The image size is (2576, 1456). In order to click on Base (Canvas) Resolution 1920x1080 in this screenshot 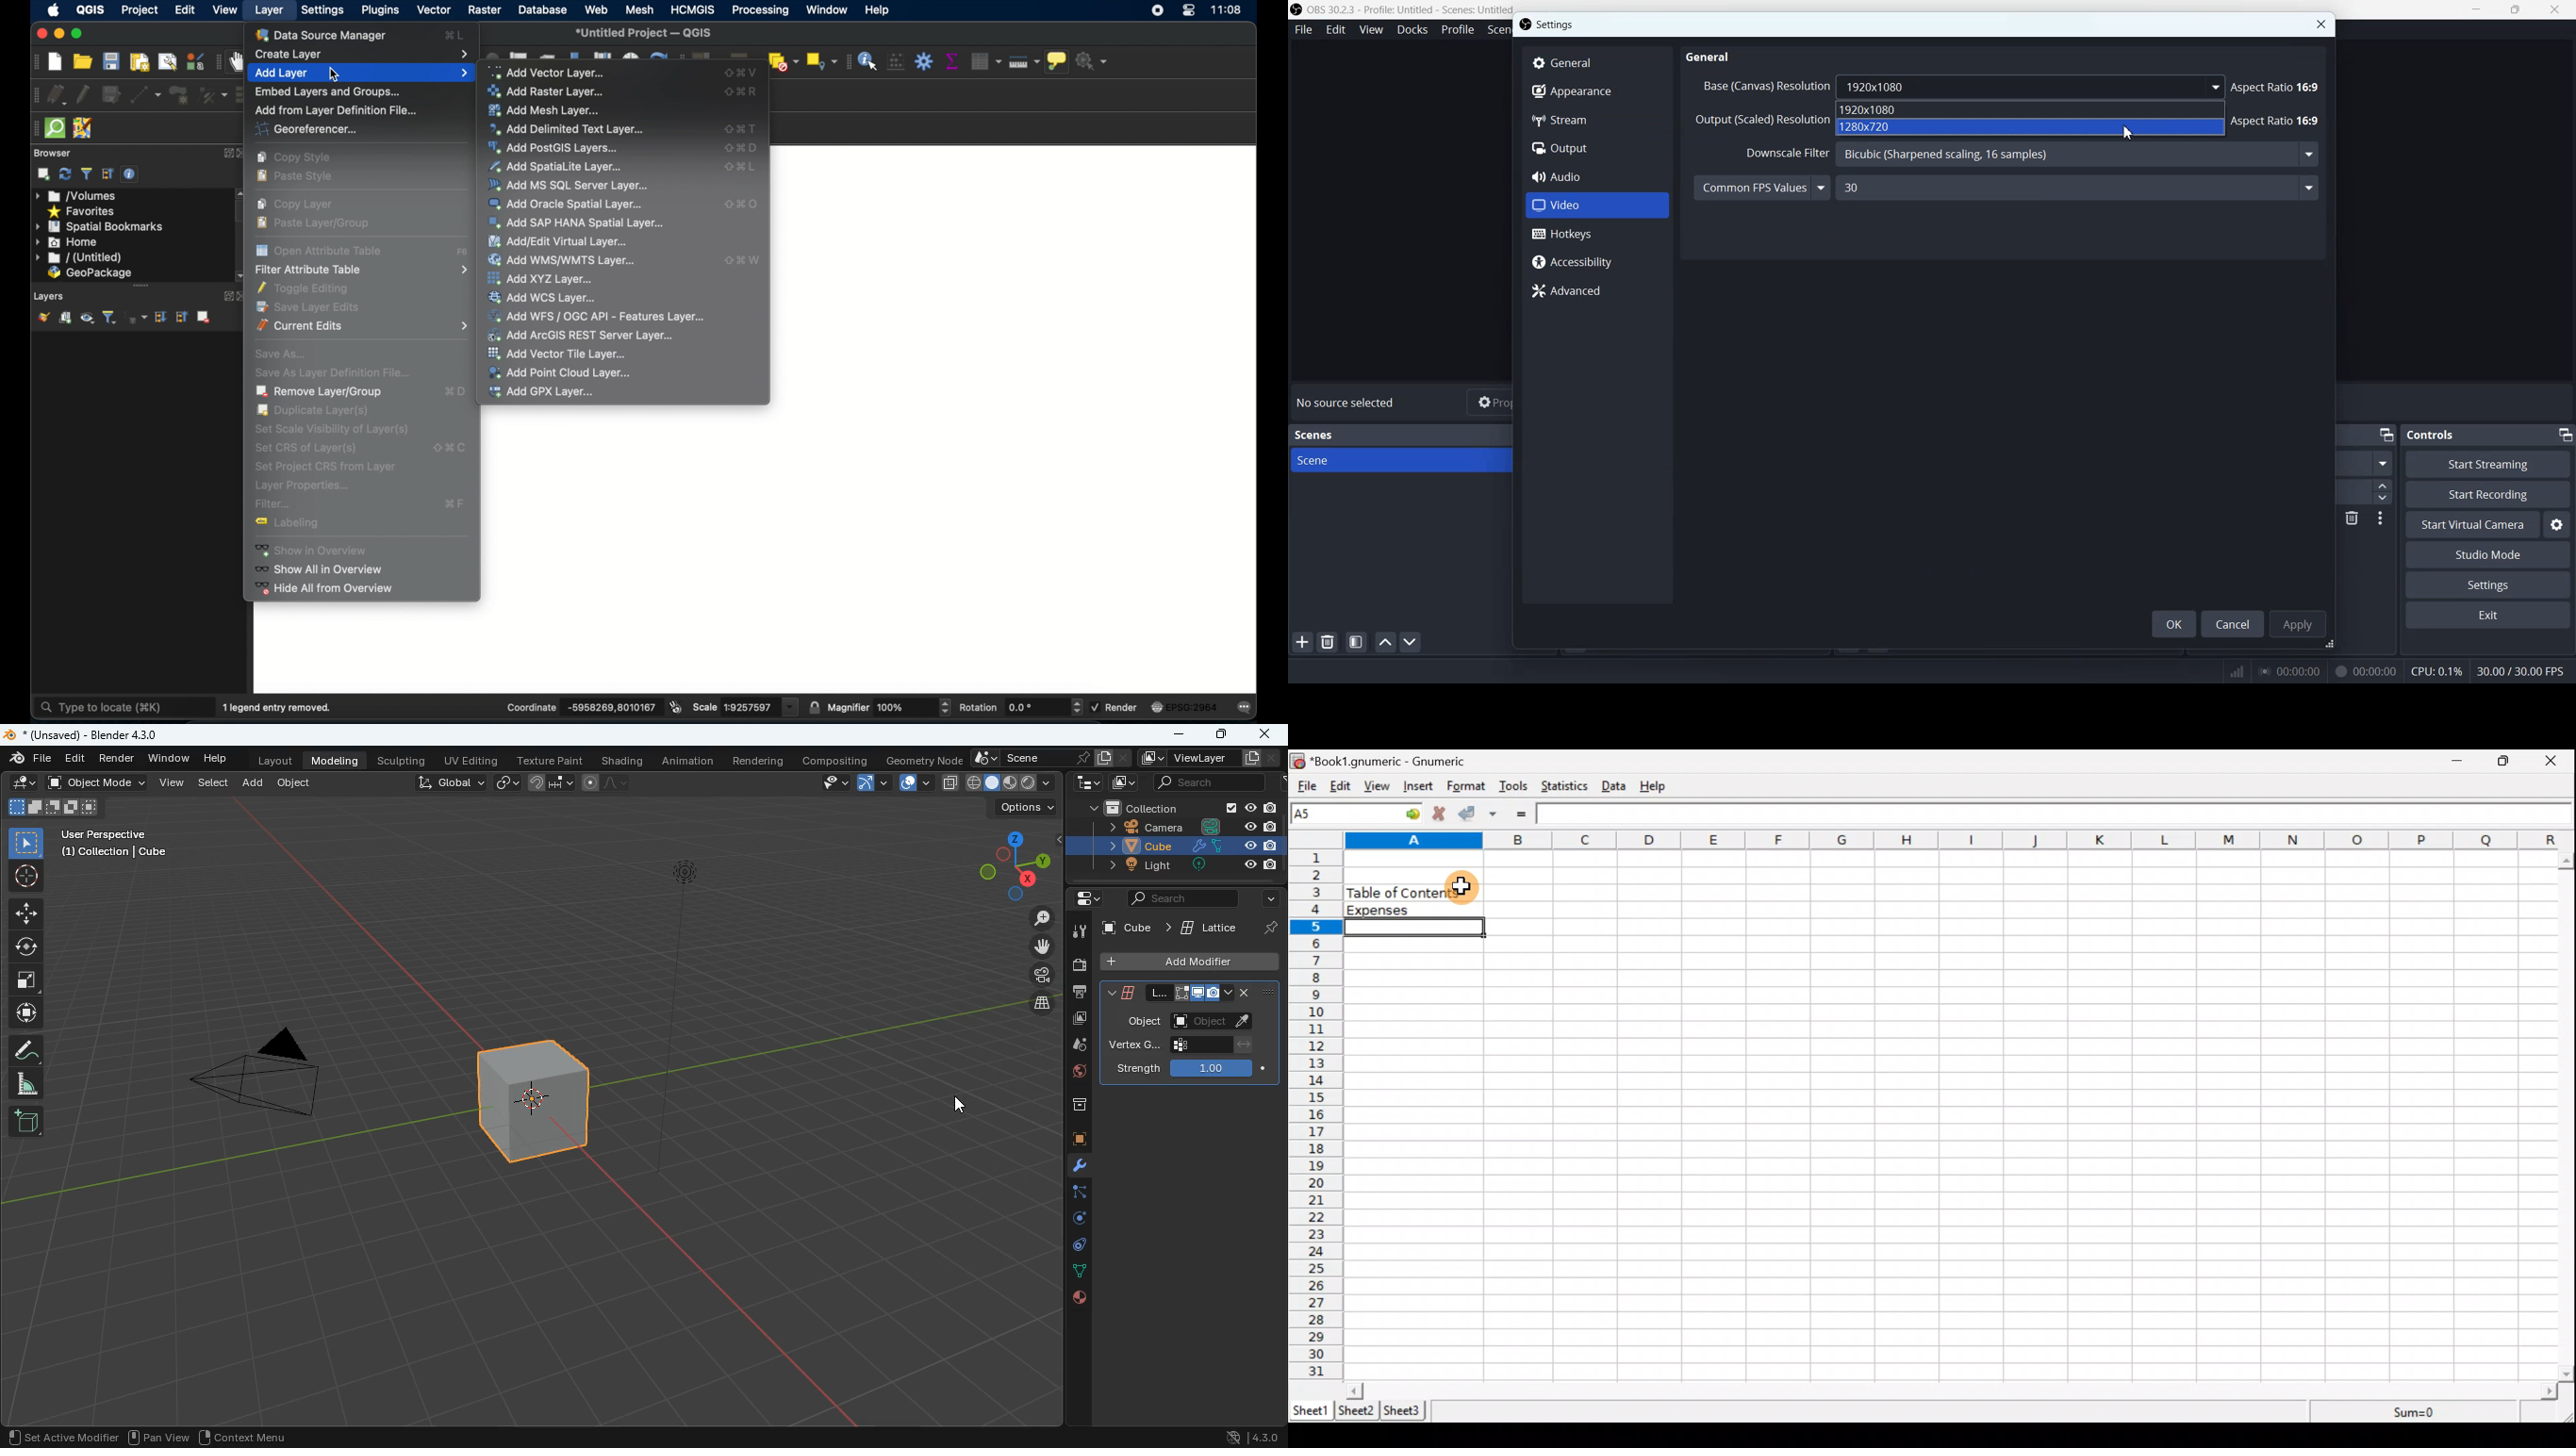, I will do `click(1961, 88)`.